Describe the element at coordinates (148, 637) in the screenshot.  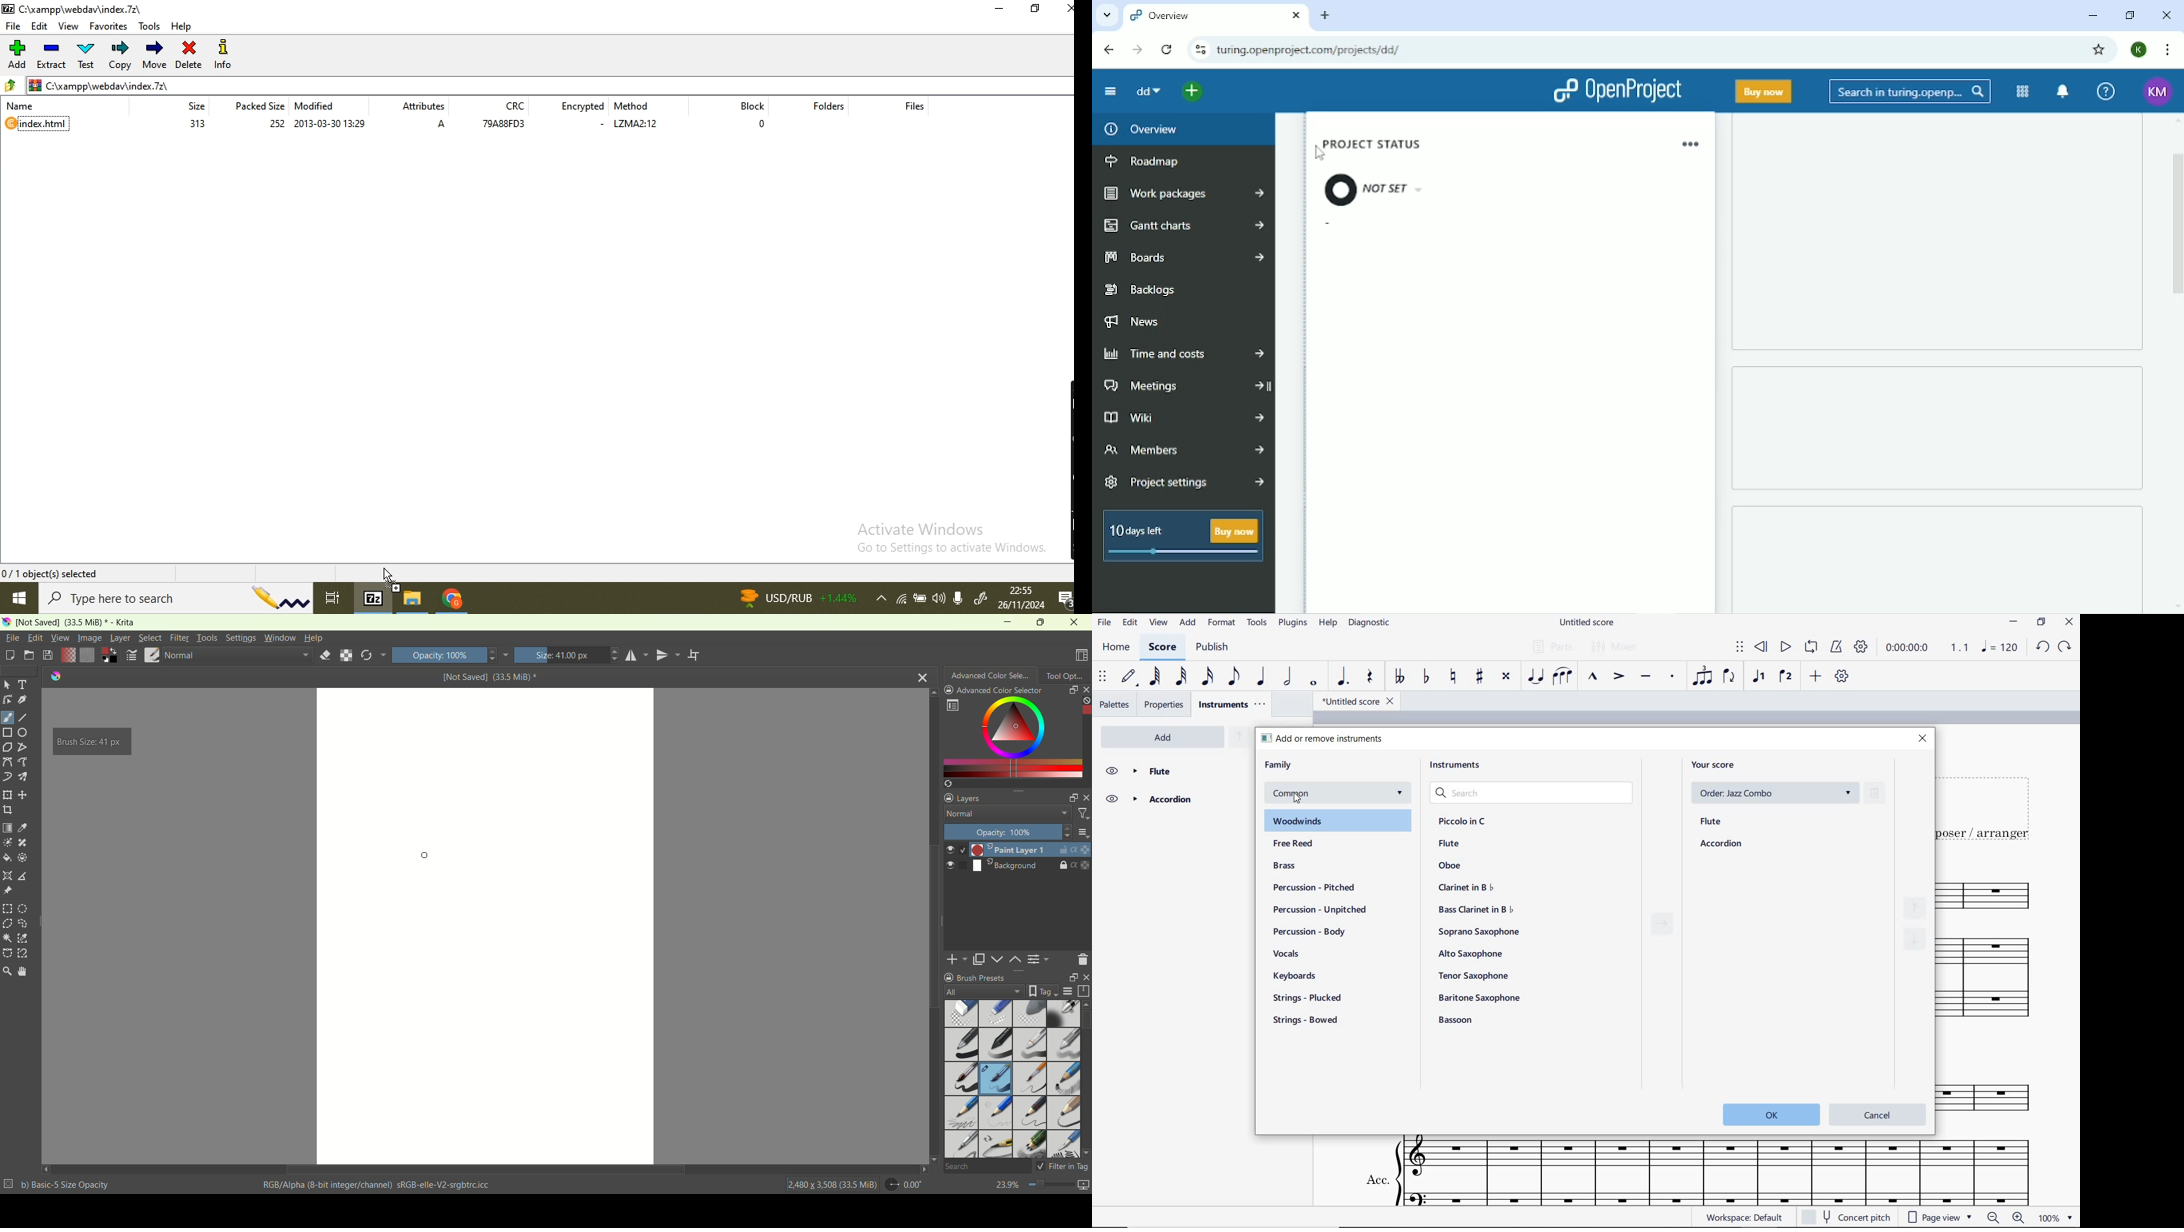
I see `select` at that location.